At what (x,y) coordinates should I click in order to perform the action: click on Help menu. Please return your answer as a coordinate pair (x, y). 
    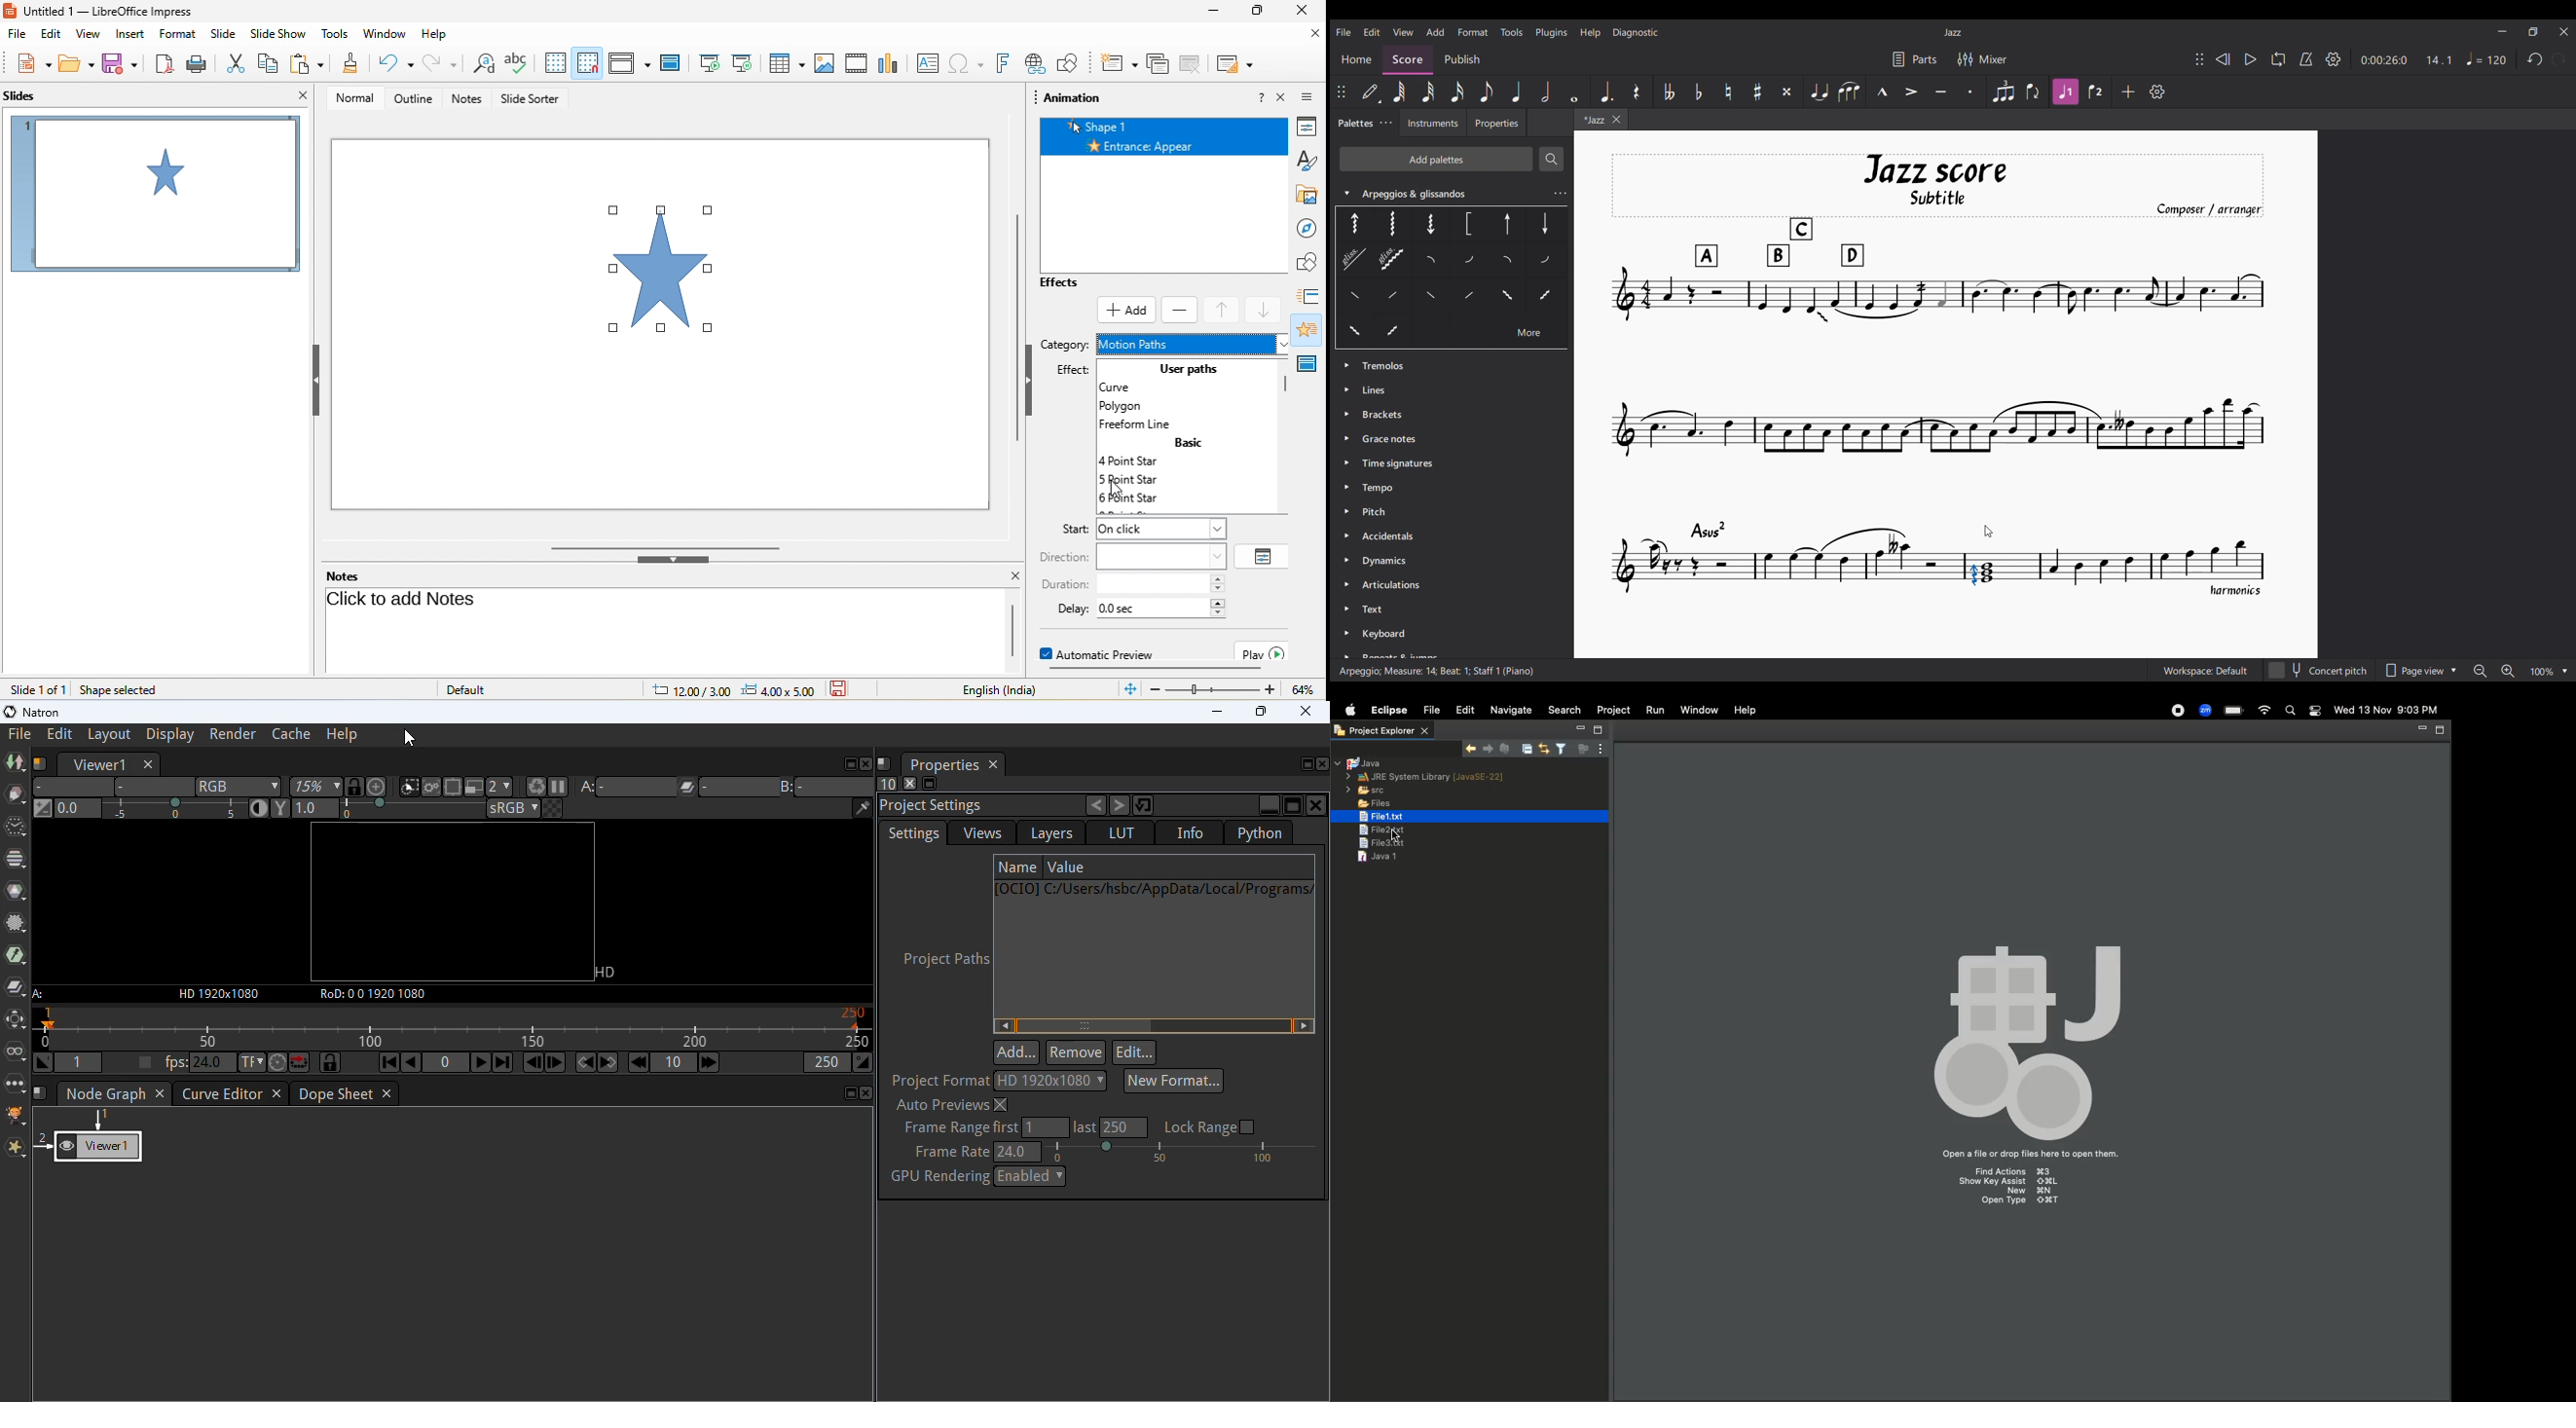
    Looking at the image, I should click on (1591, 34).